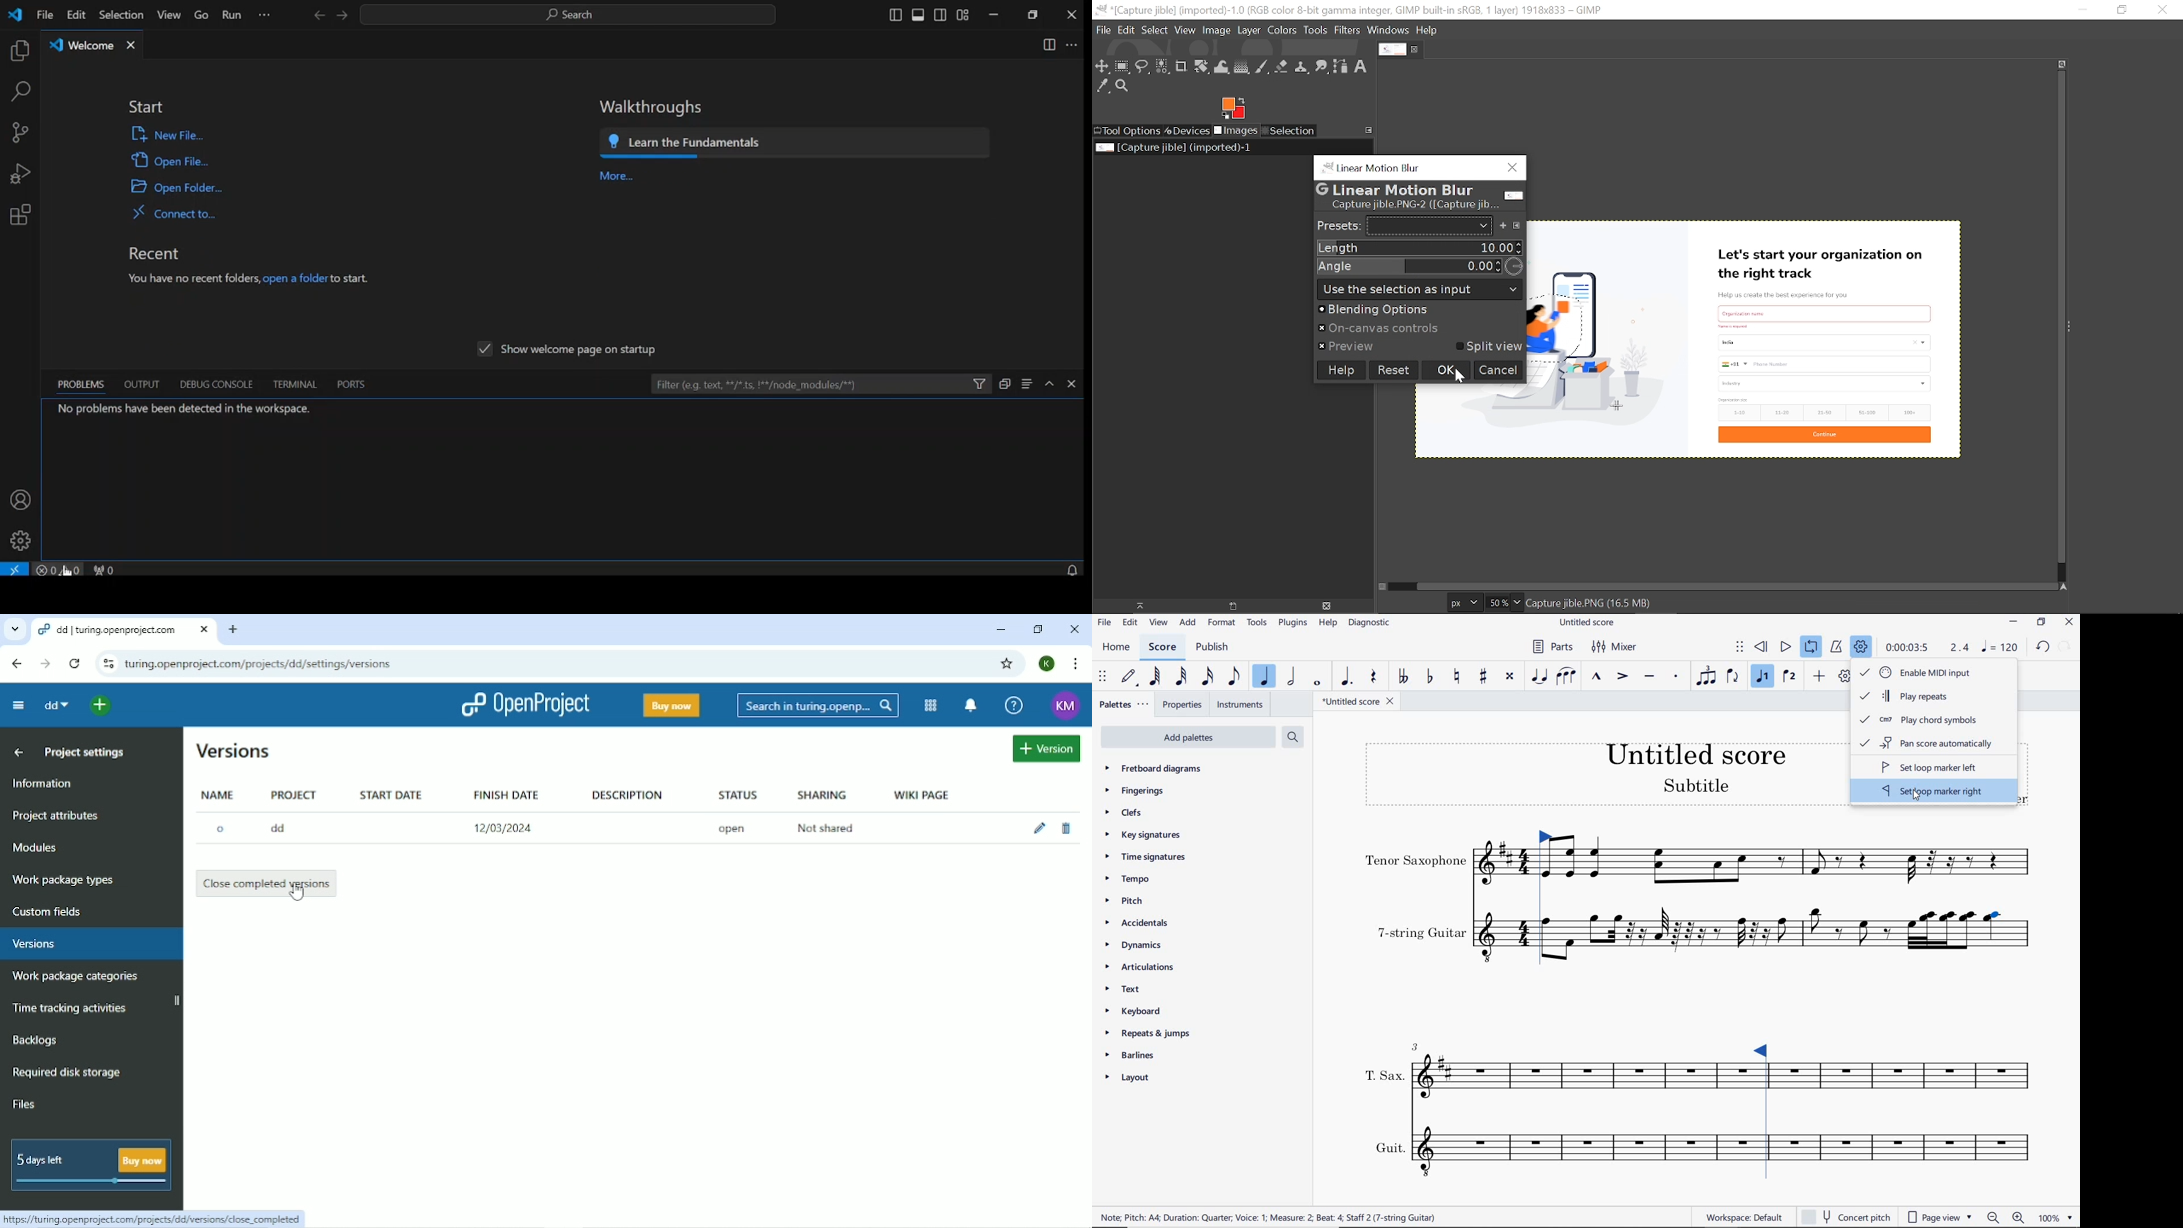 The width and height of the screenshot is (2184, 1232). I want to click on REWIND, so click(1763, 646).